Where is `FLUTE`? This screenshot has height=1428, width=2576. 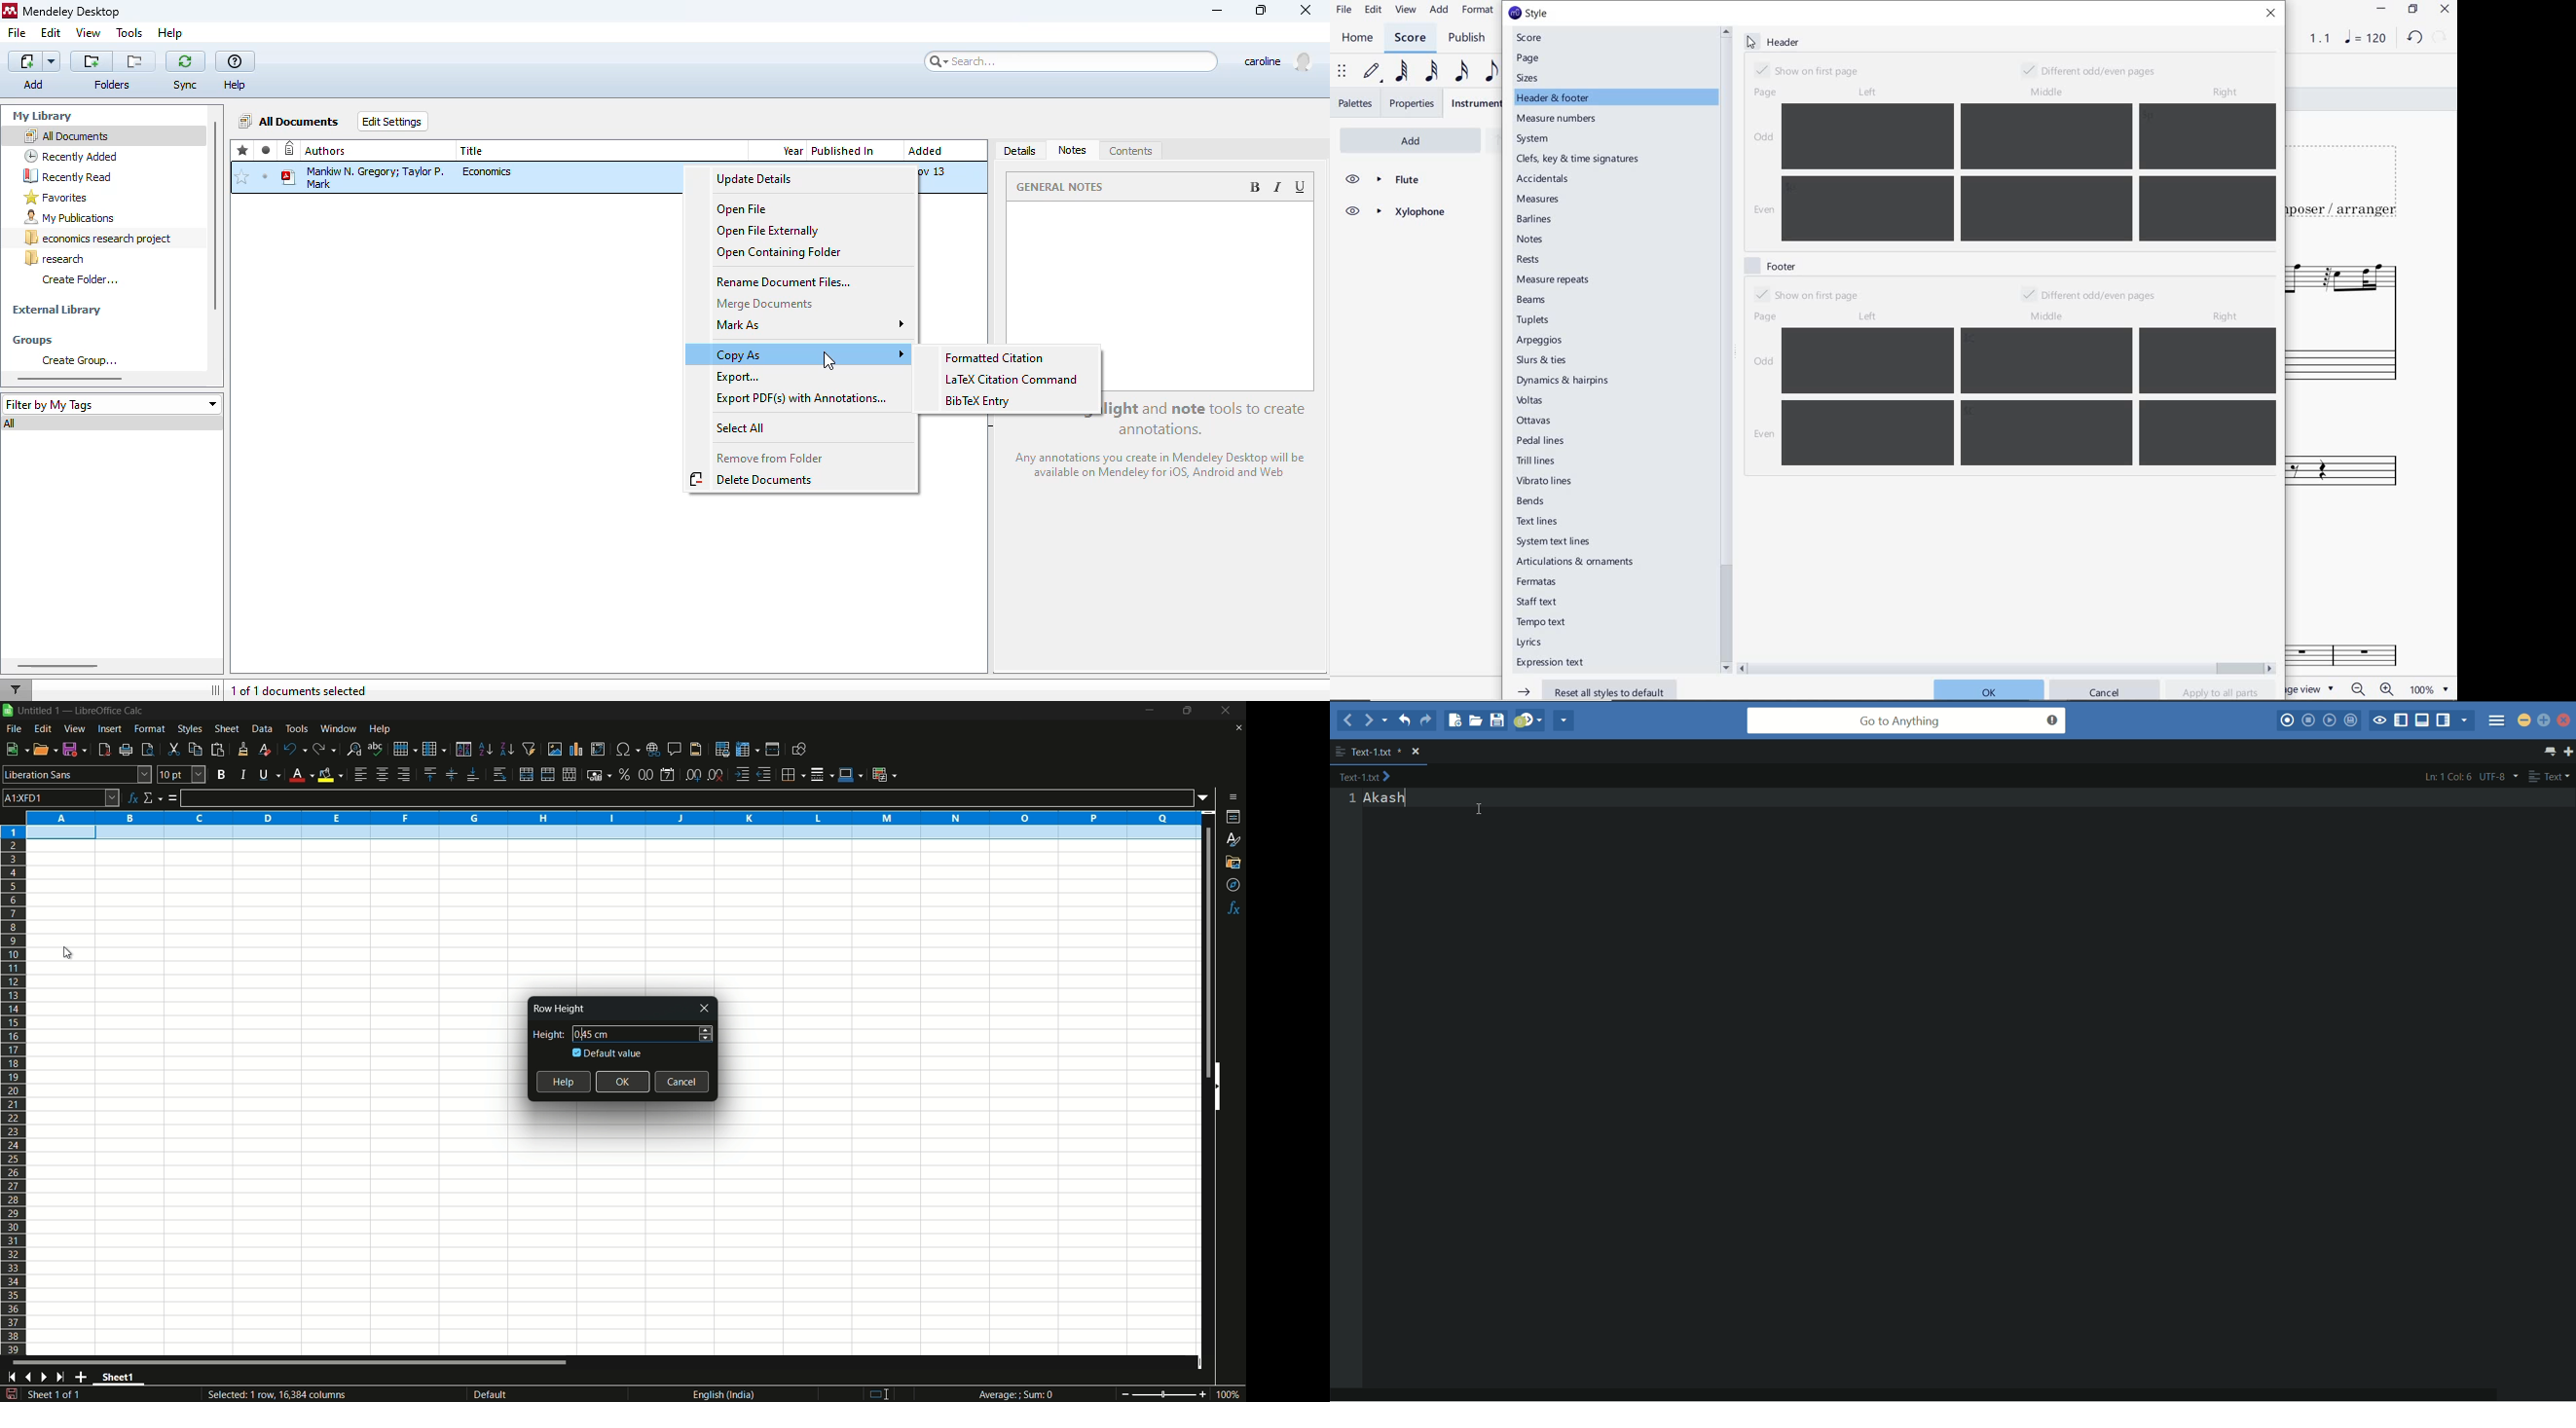 FLUTE is located at coordinates (1394, 180).